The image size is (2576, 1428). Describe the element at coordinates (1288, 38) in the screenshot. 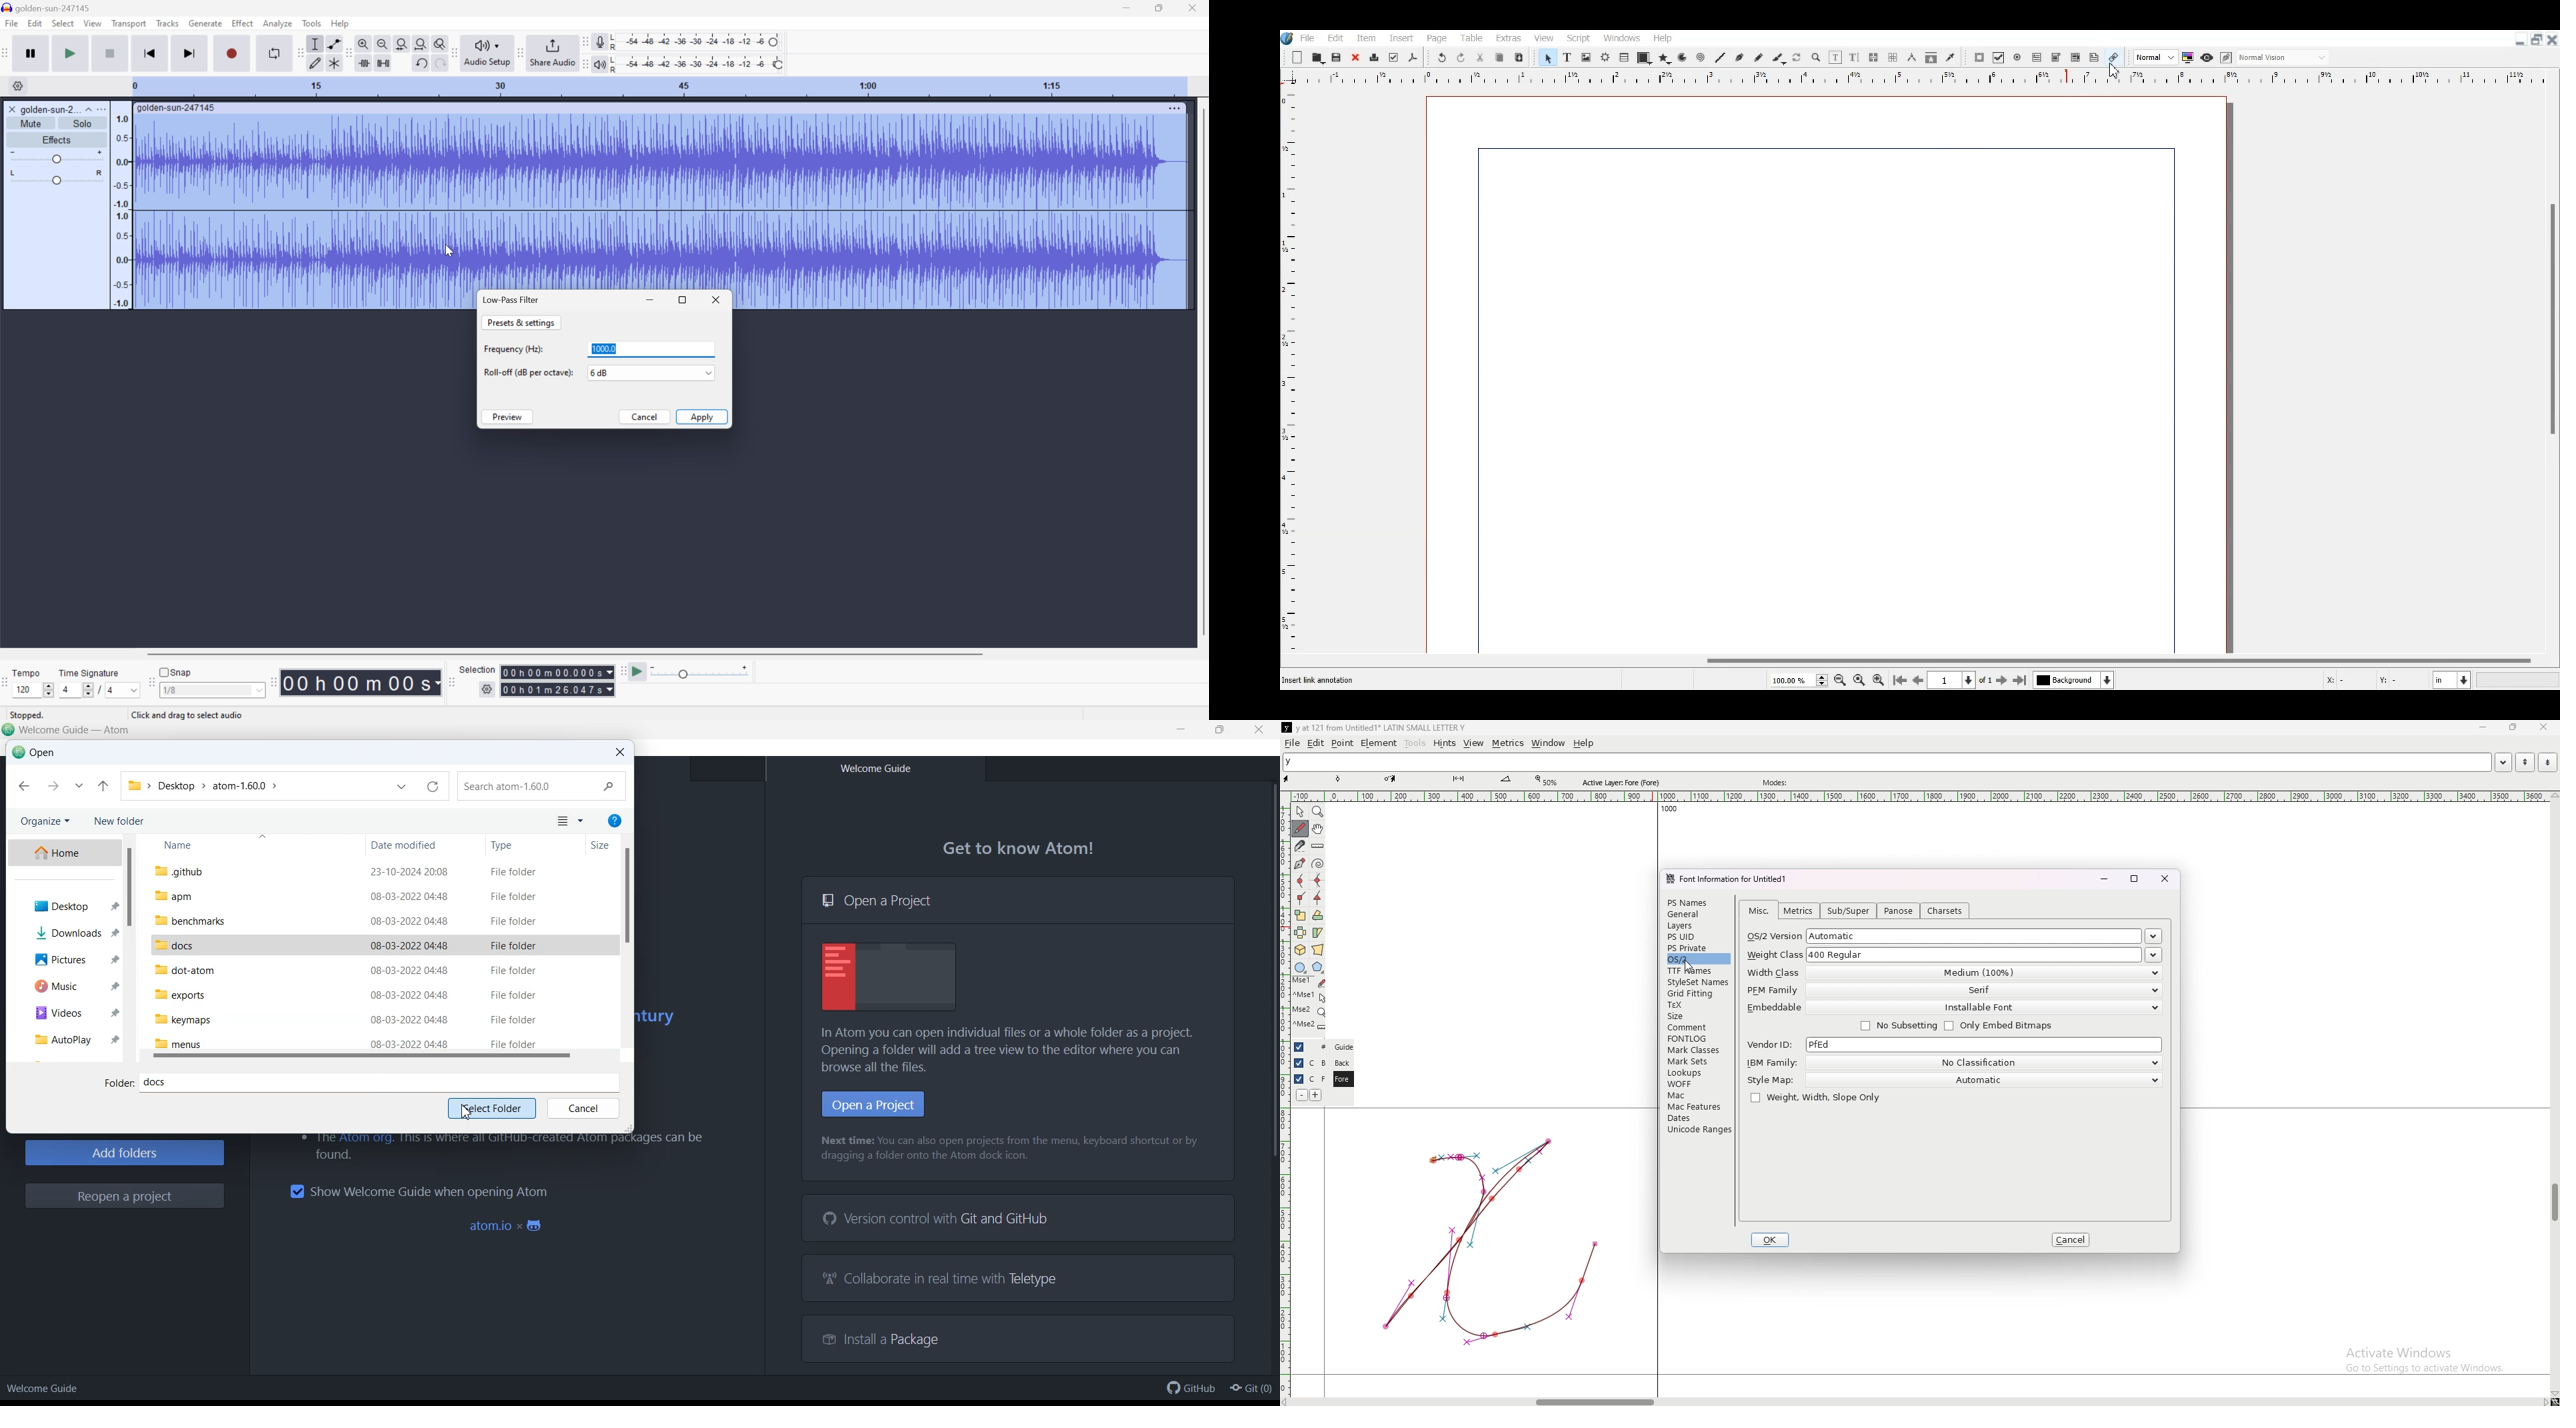

I see `Logo` at that location.